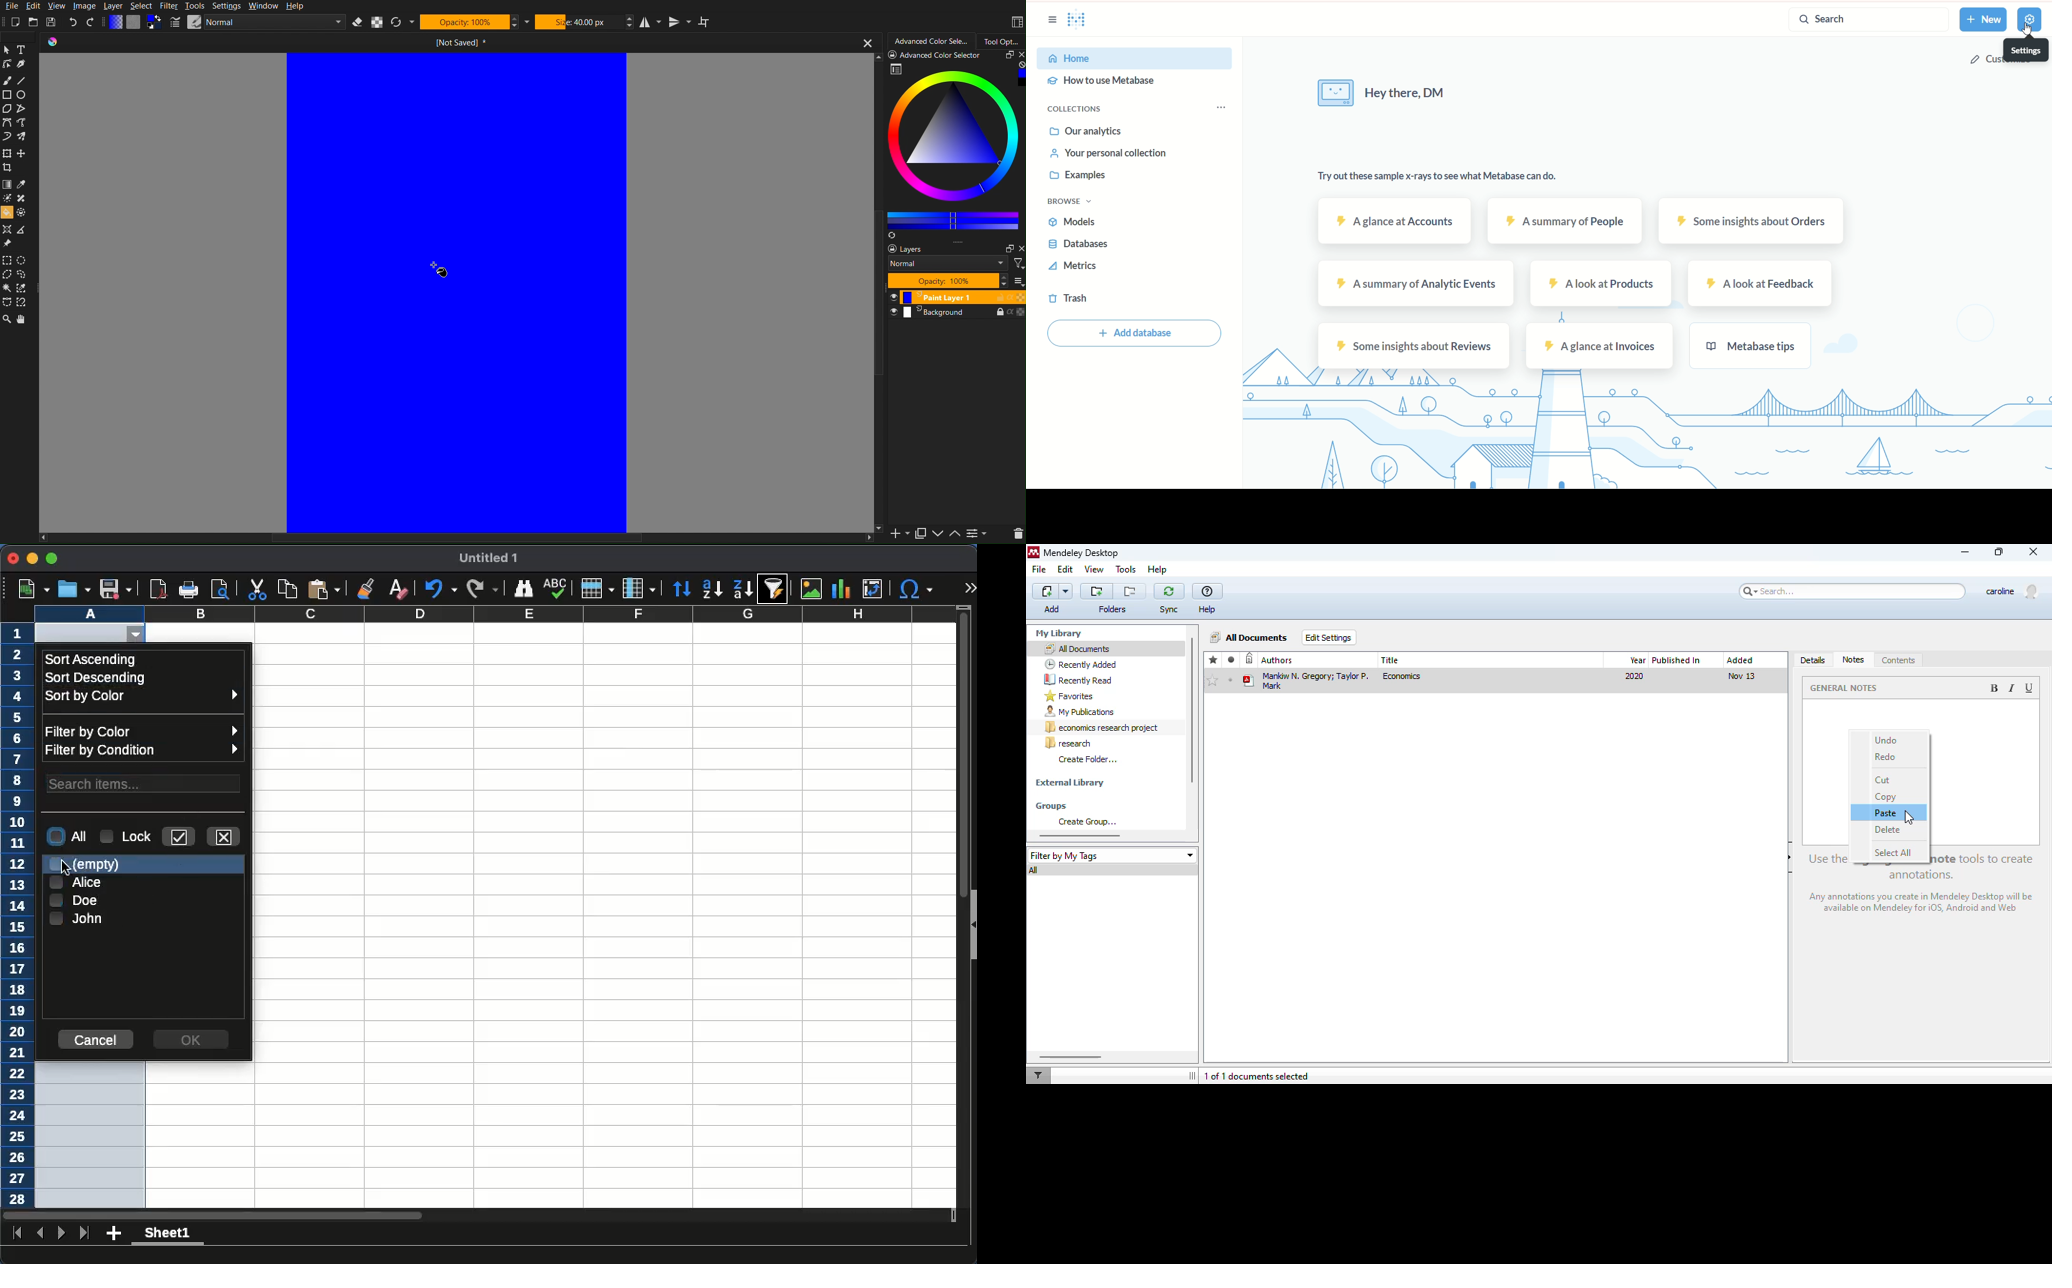 The height and width of the screenshot is (1288, 2072). Describe the element at coordinates (1854, 660) in the screenshot. I see `notes` at that location.